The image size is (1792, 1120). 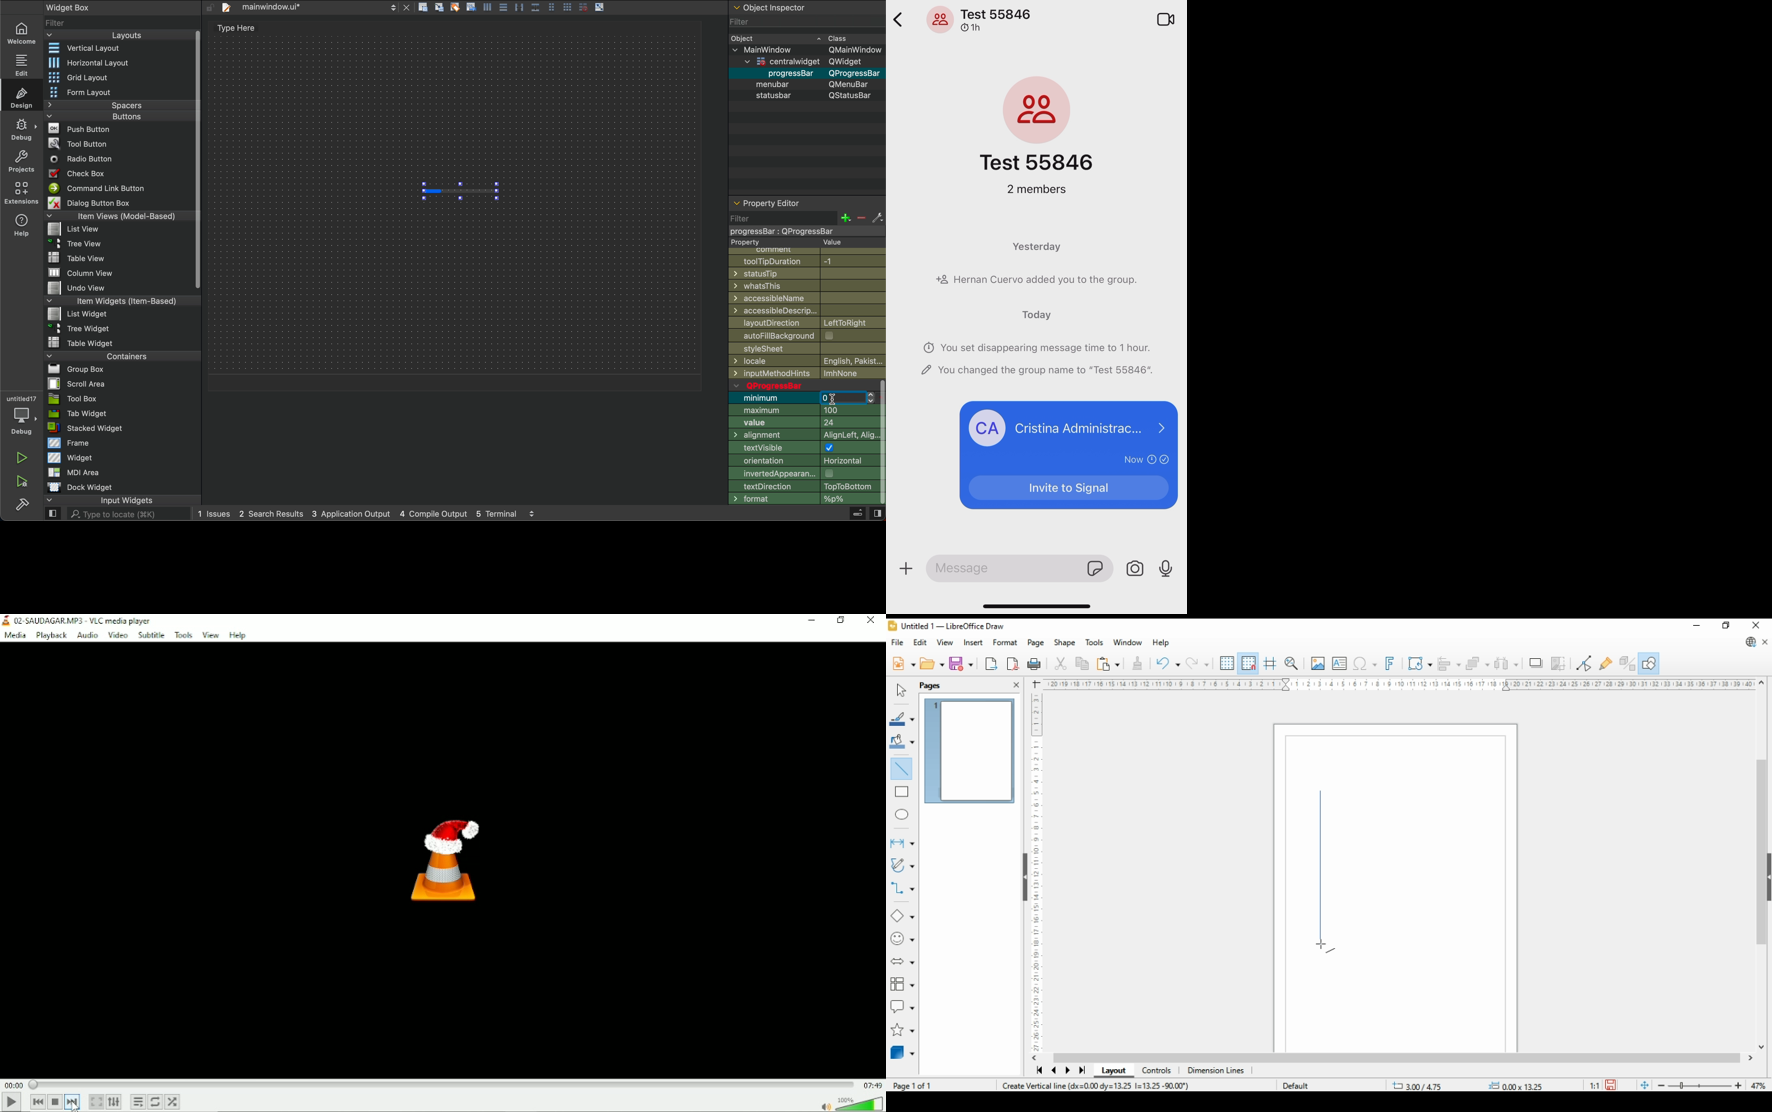 I want to click on Grid Layout, so click(x=97, y=77).